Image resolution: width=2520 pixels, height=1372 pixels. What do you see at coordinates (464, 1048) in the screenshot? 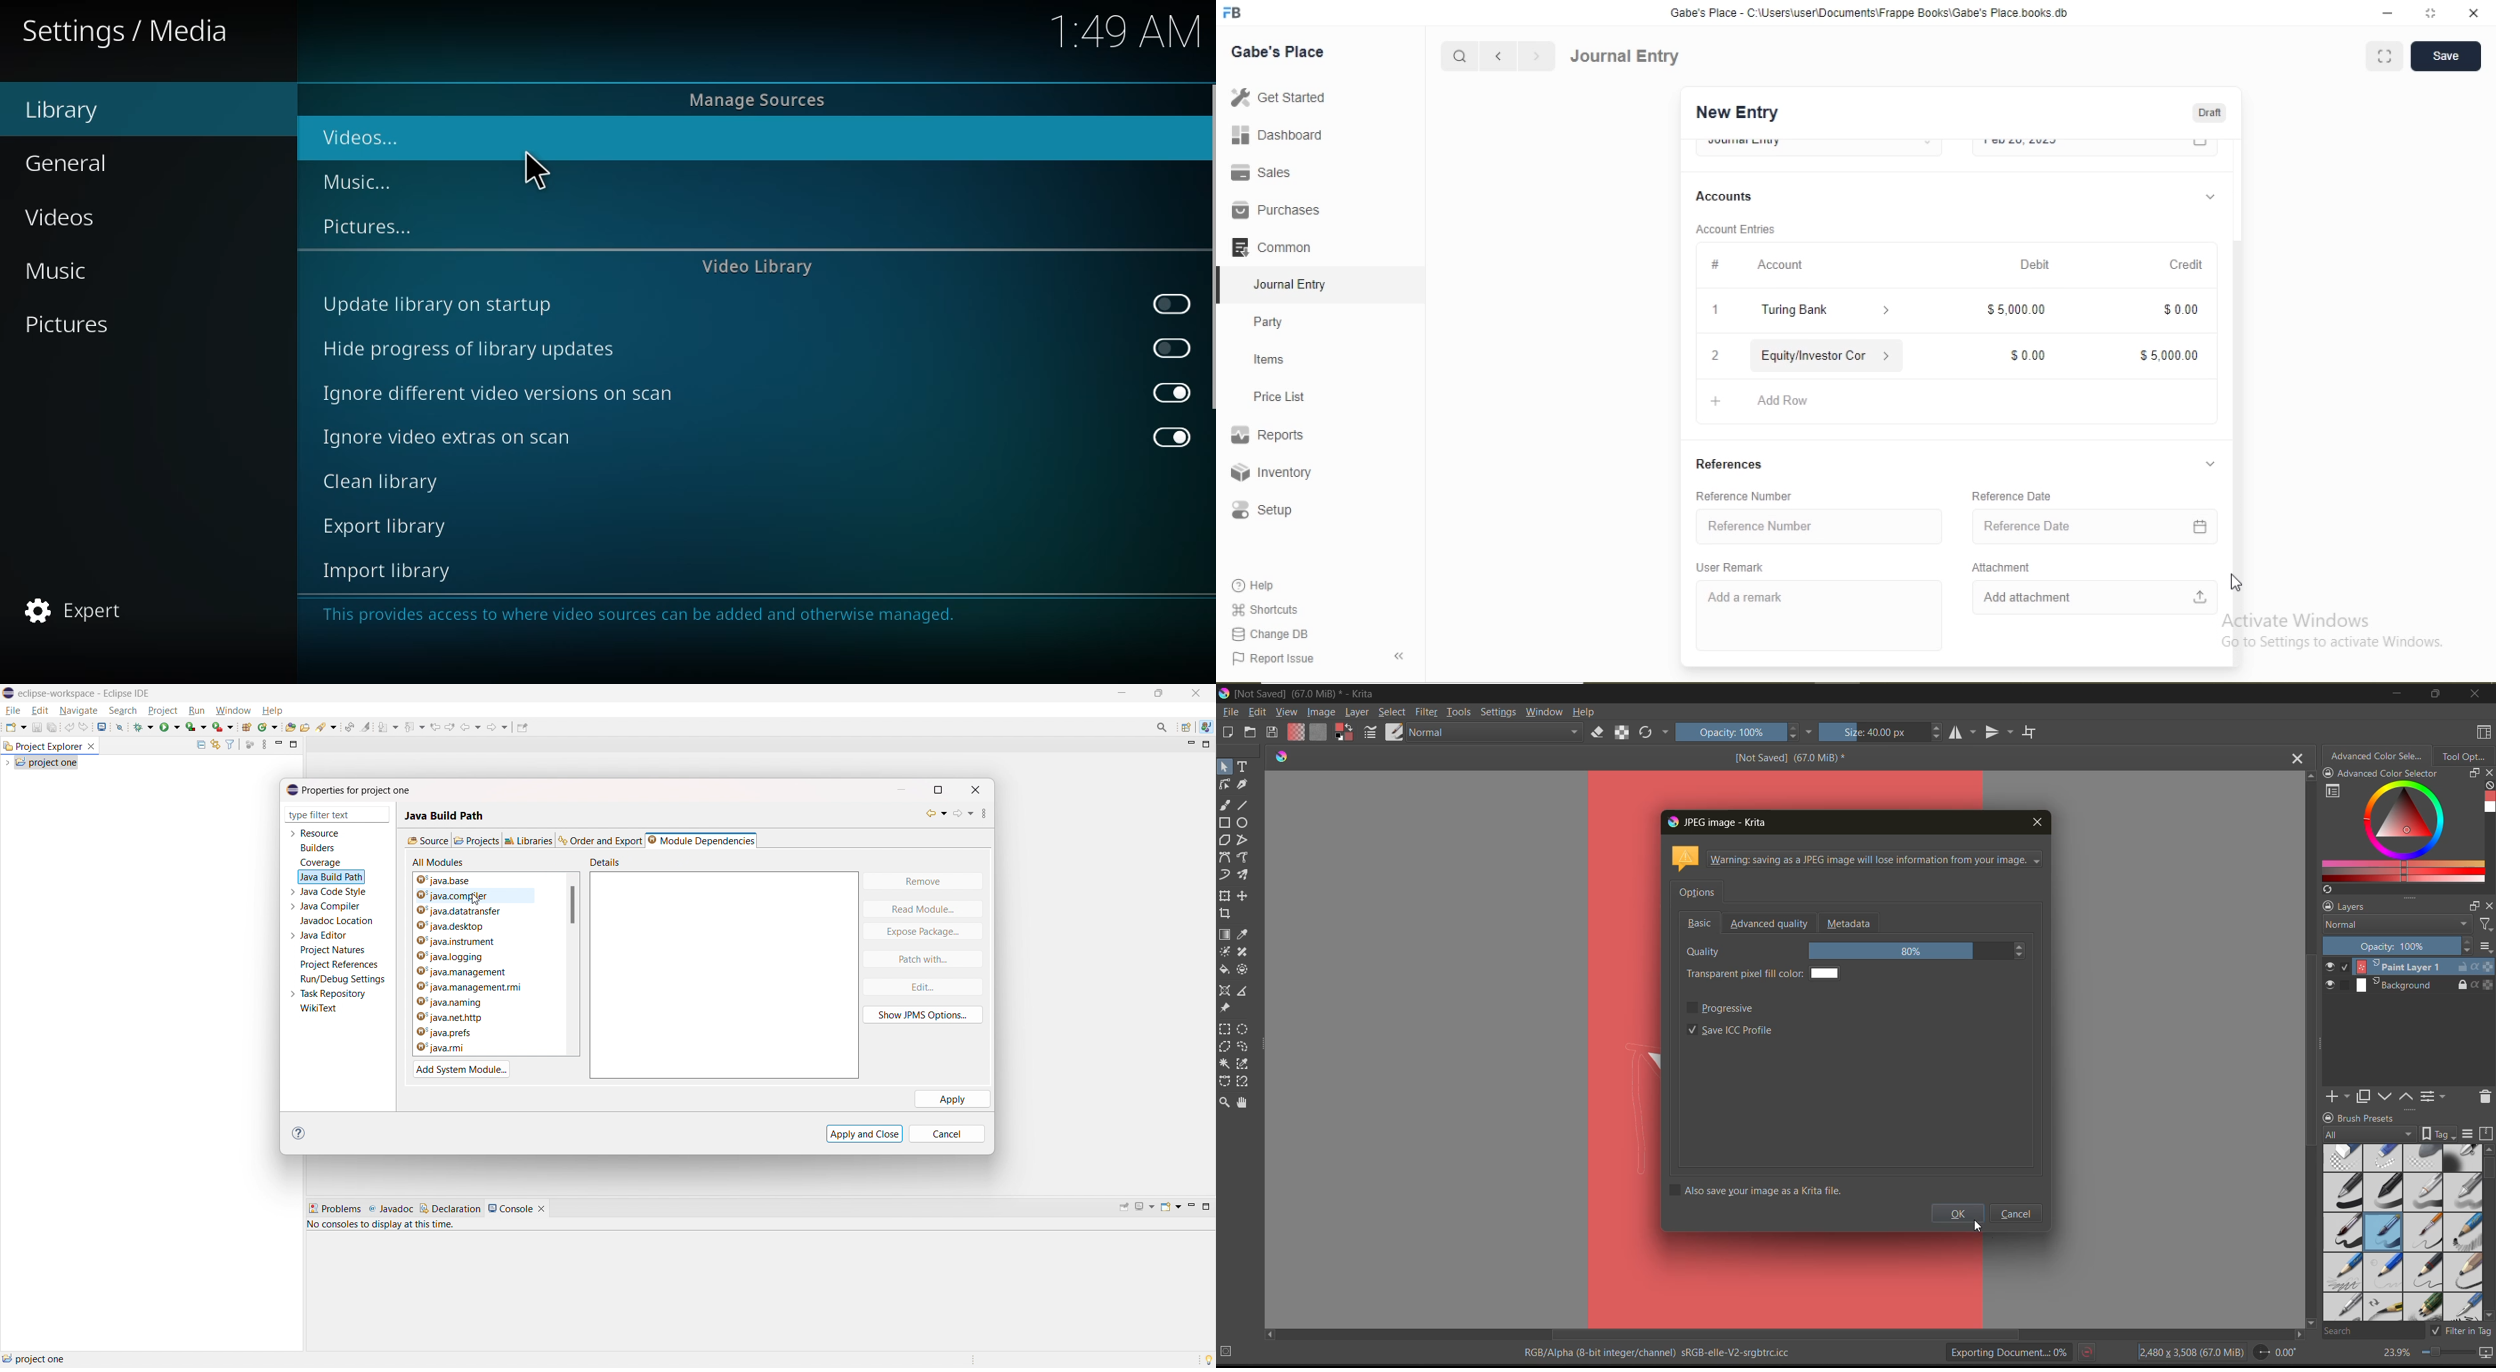
I see `java.rmi` at bounding box center [464, 1048].